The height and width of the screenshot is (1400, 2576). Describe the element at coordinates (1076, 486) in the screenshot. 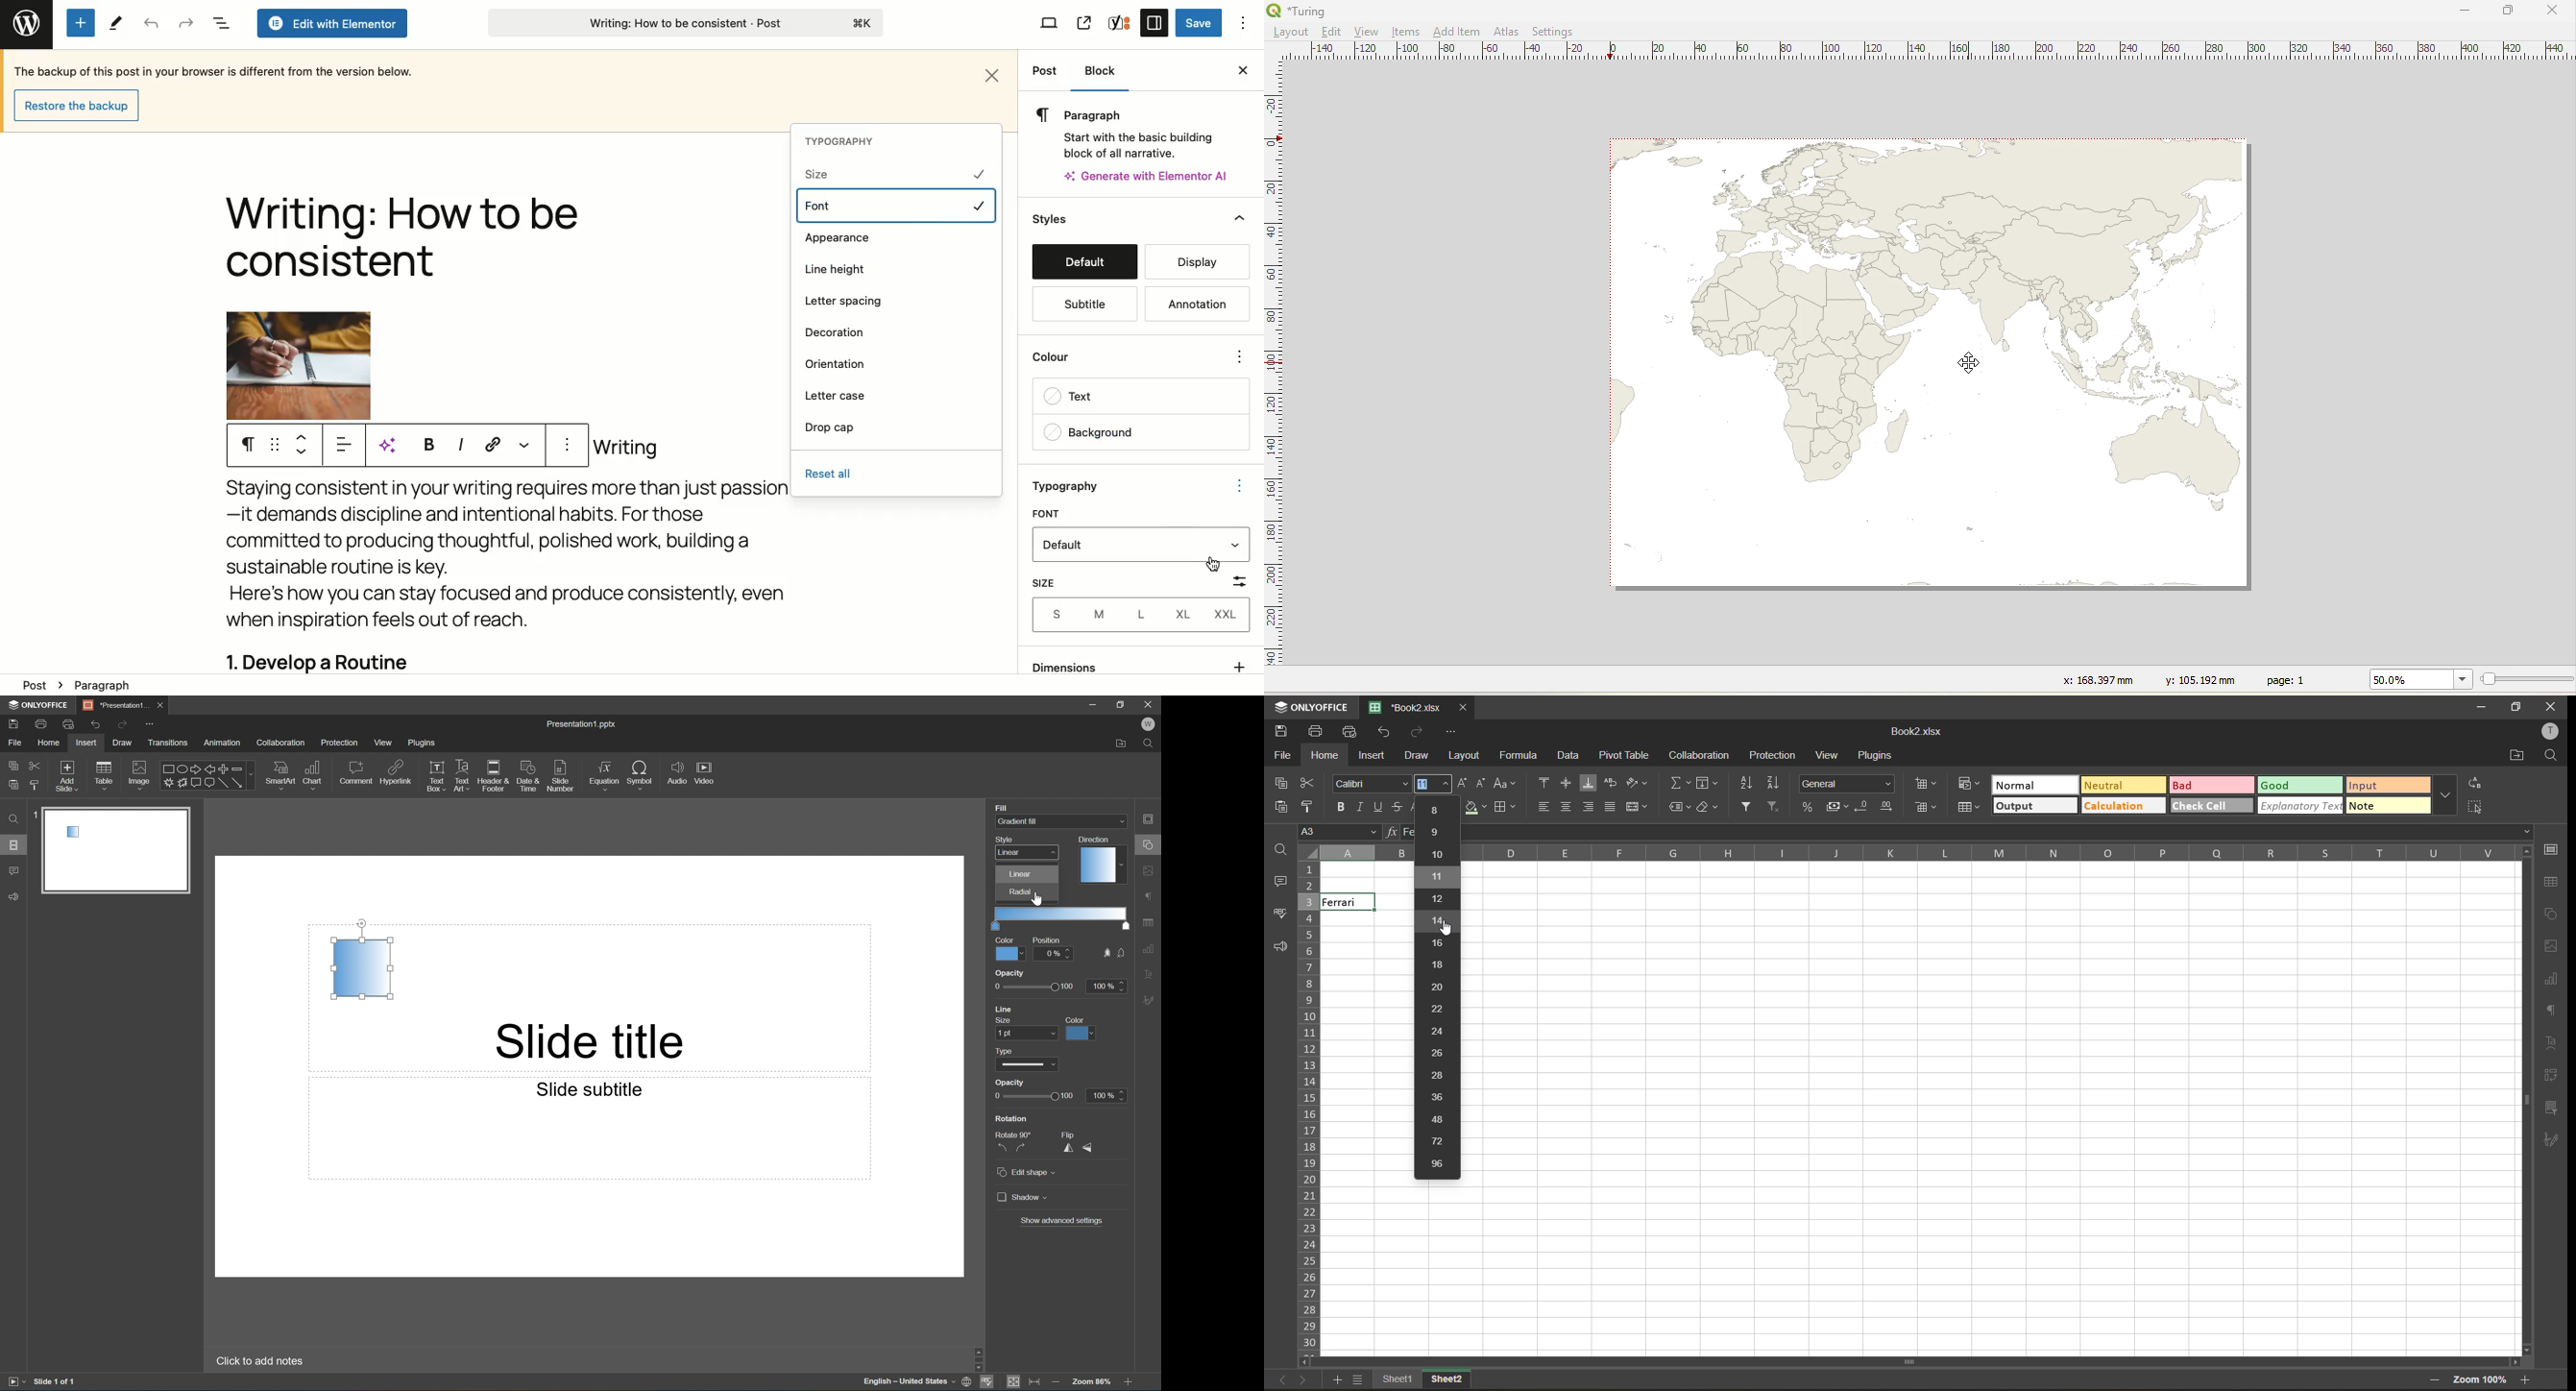

I see `Typography` at that location.